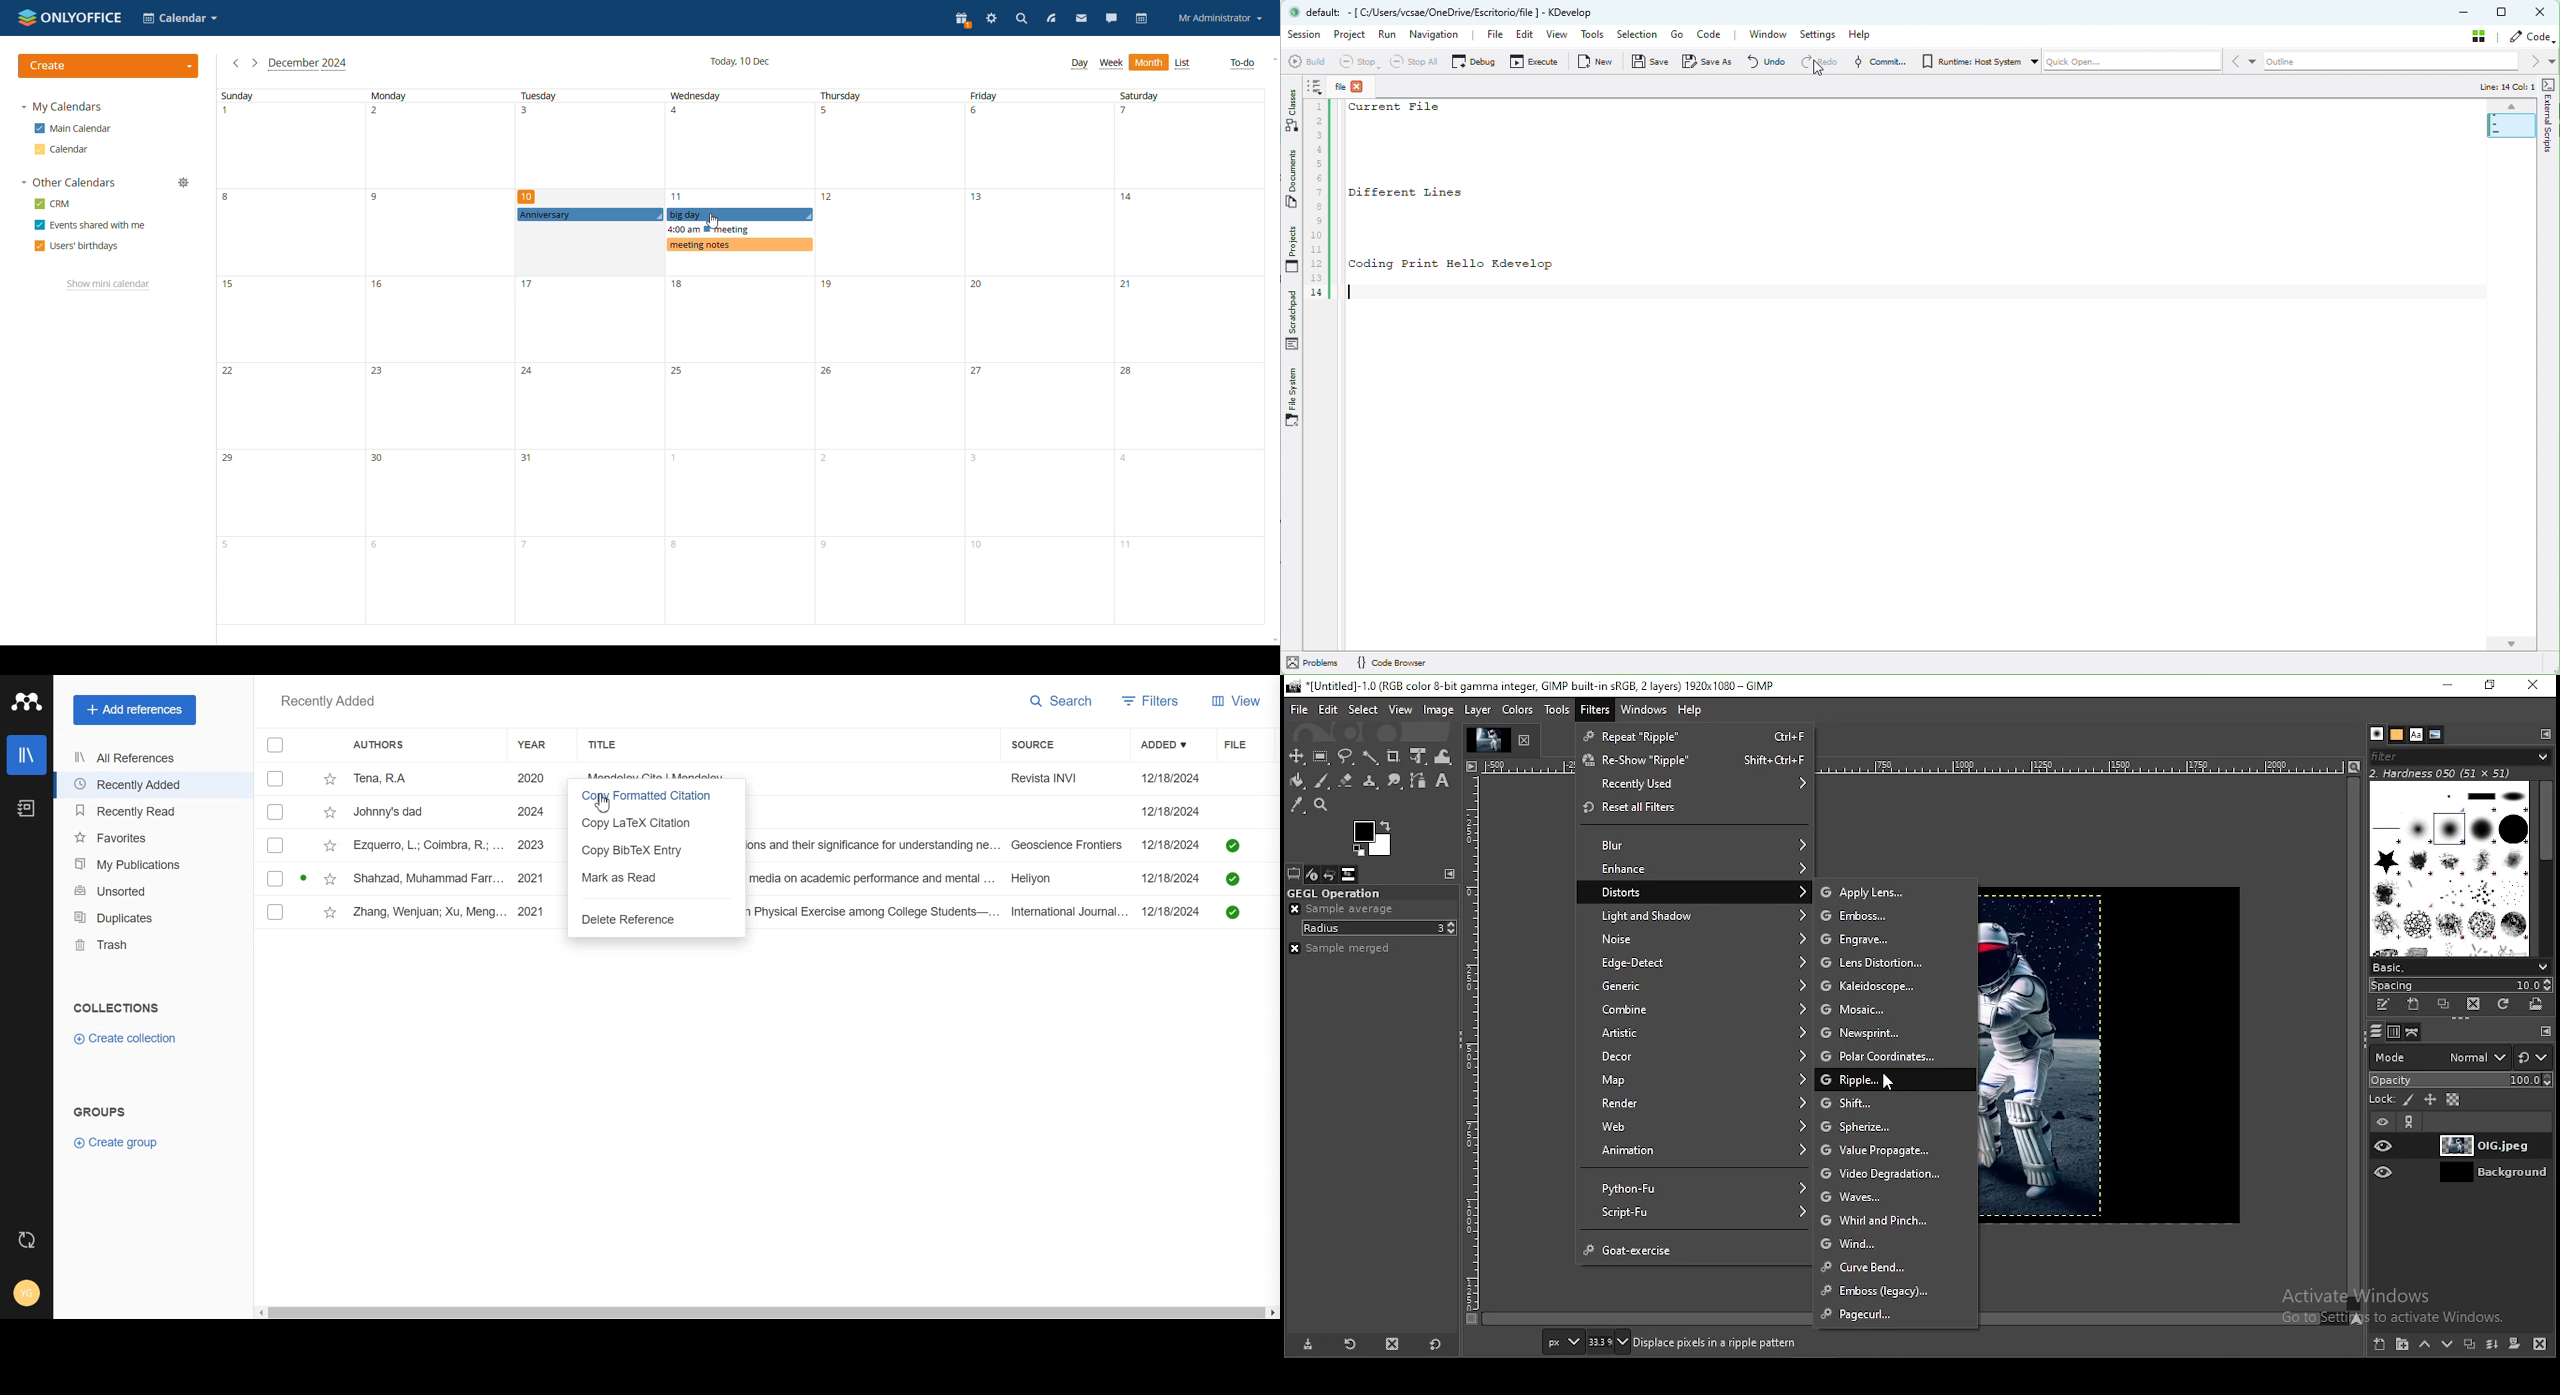 This screenshot has height=1400, width=2576. What do you see at coordinates (1872, 1103) in the screenshot?
I see `shift` at bounding box center [1872, 1103].